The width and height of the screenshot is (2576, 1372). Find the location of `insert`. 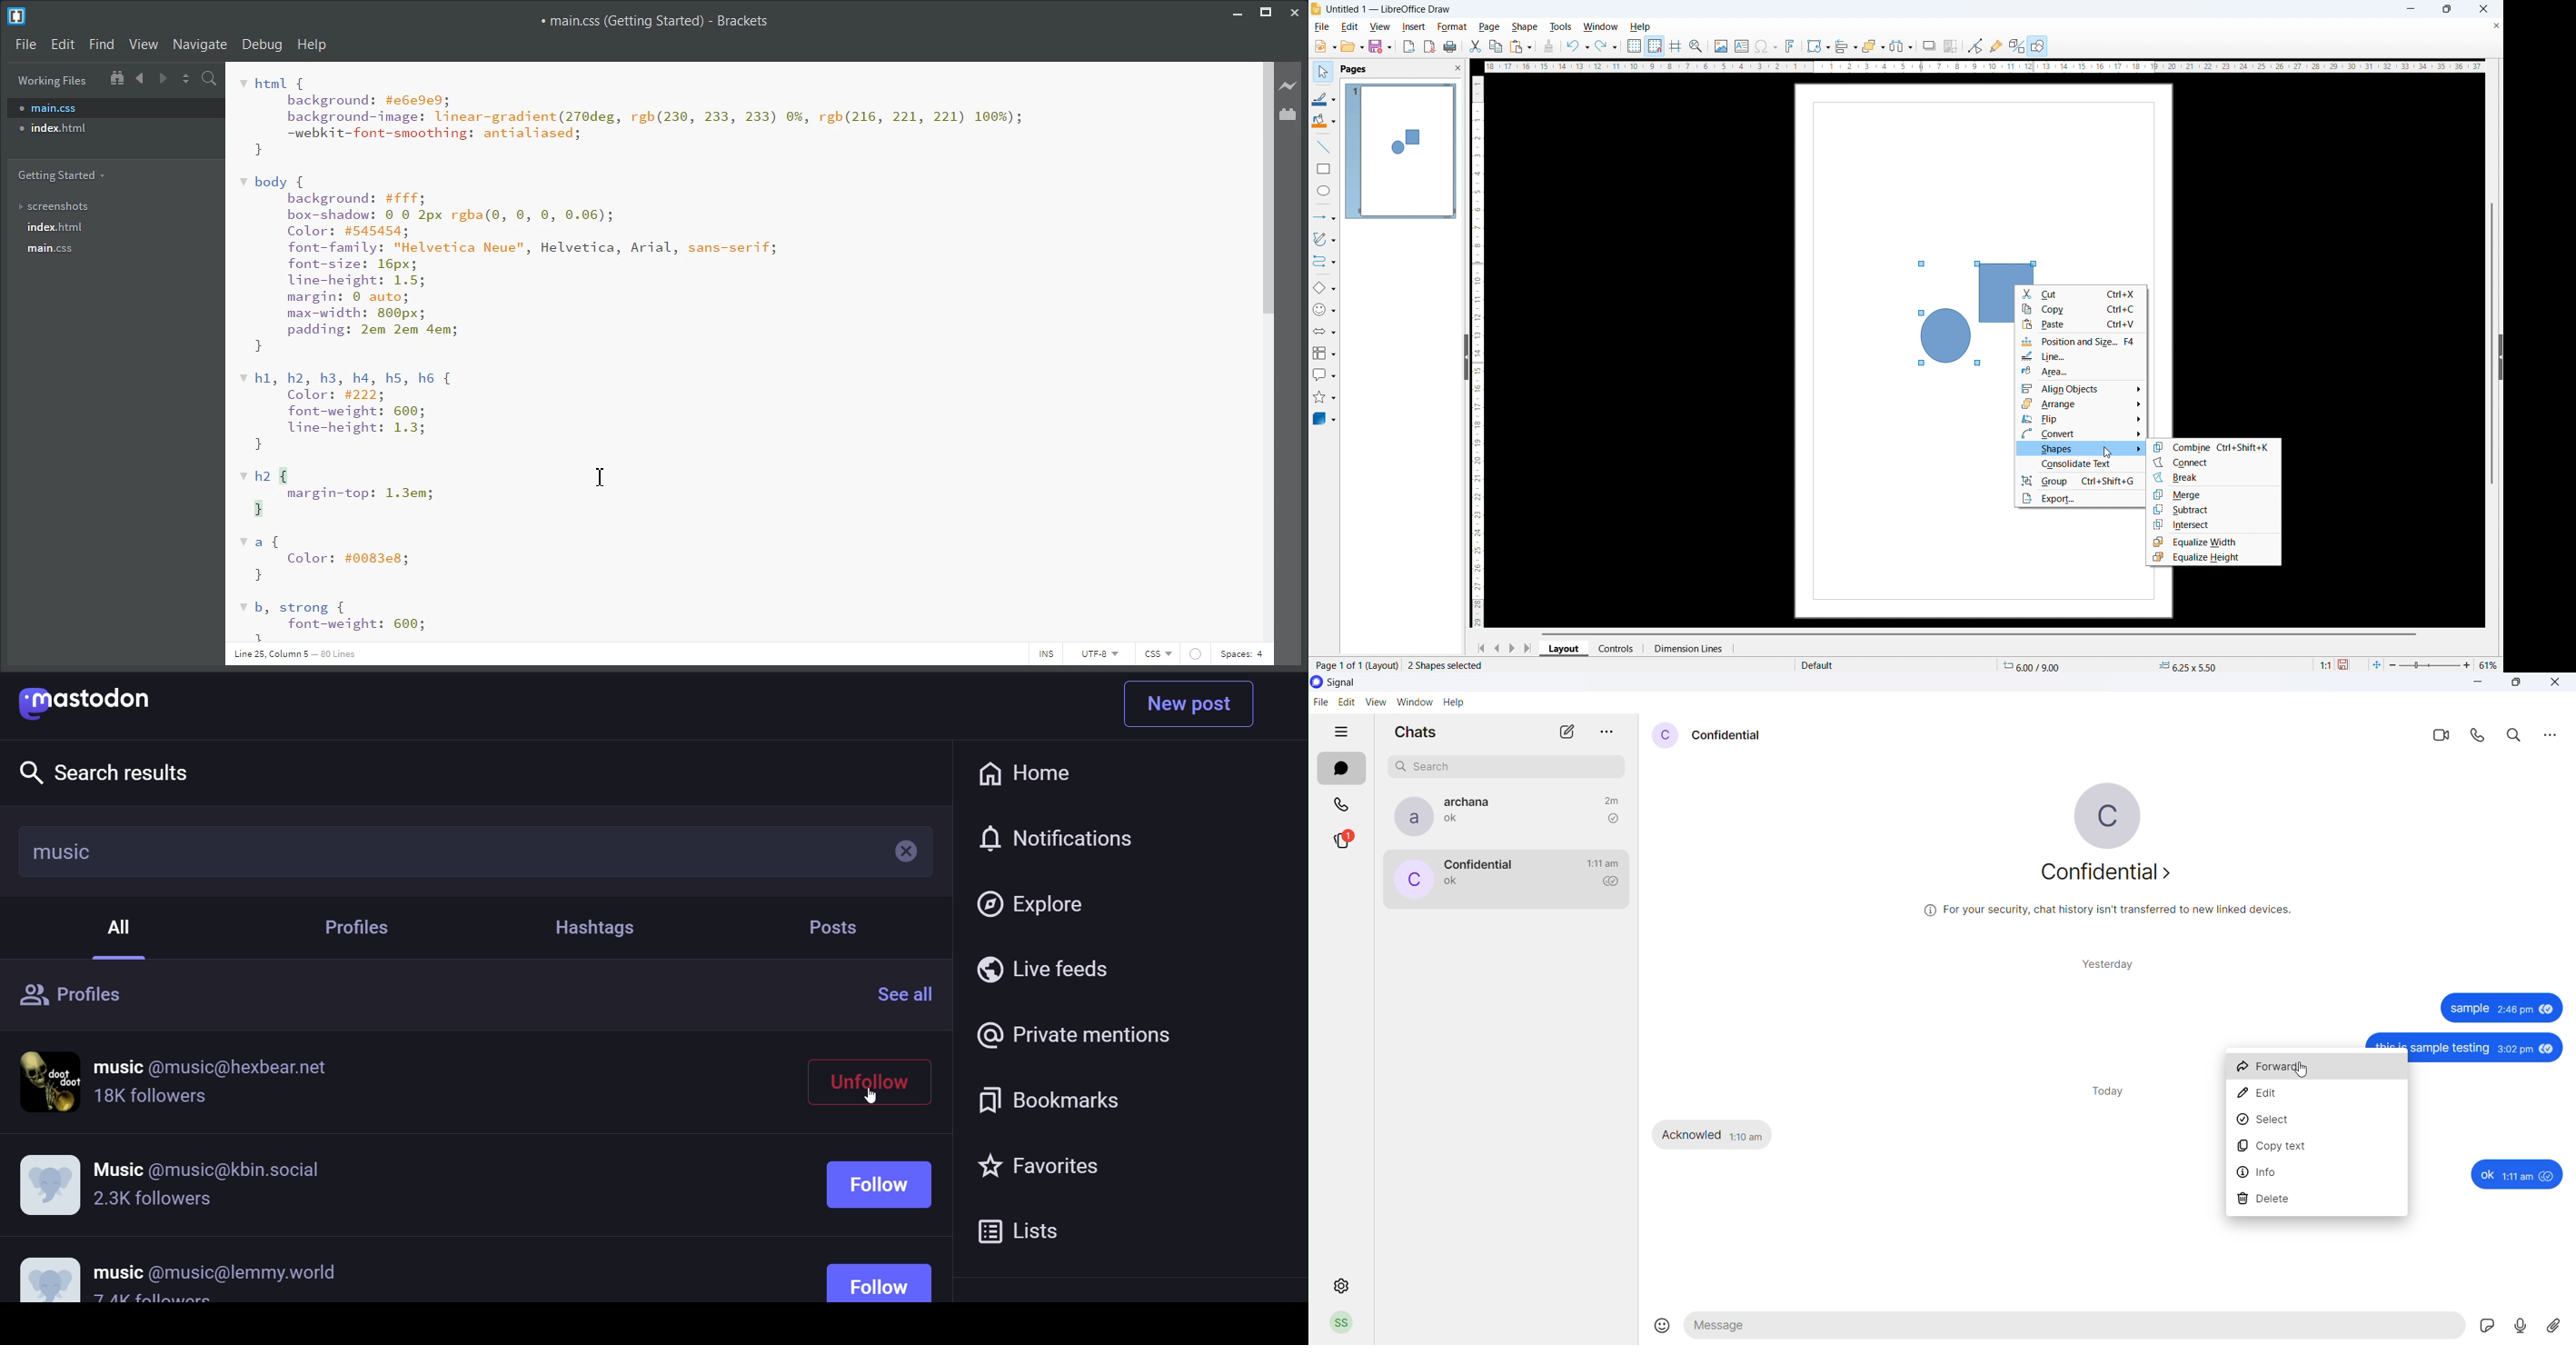

insert is located at coordinates (1414, 27).